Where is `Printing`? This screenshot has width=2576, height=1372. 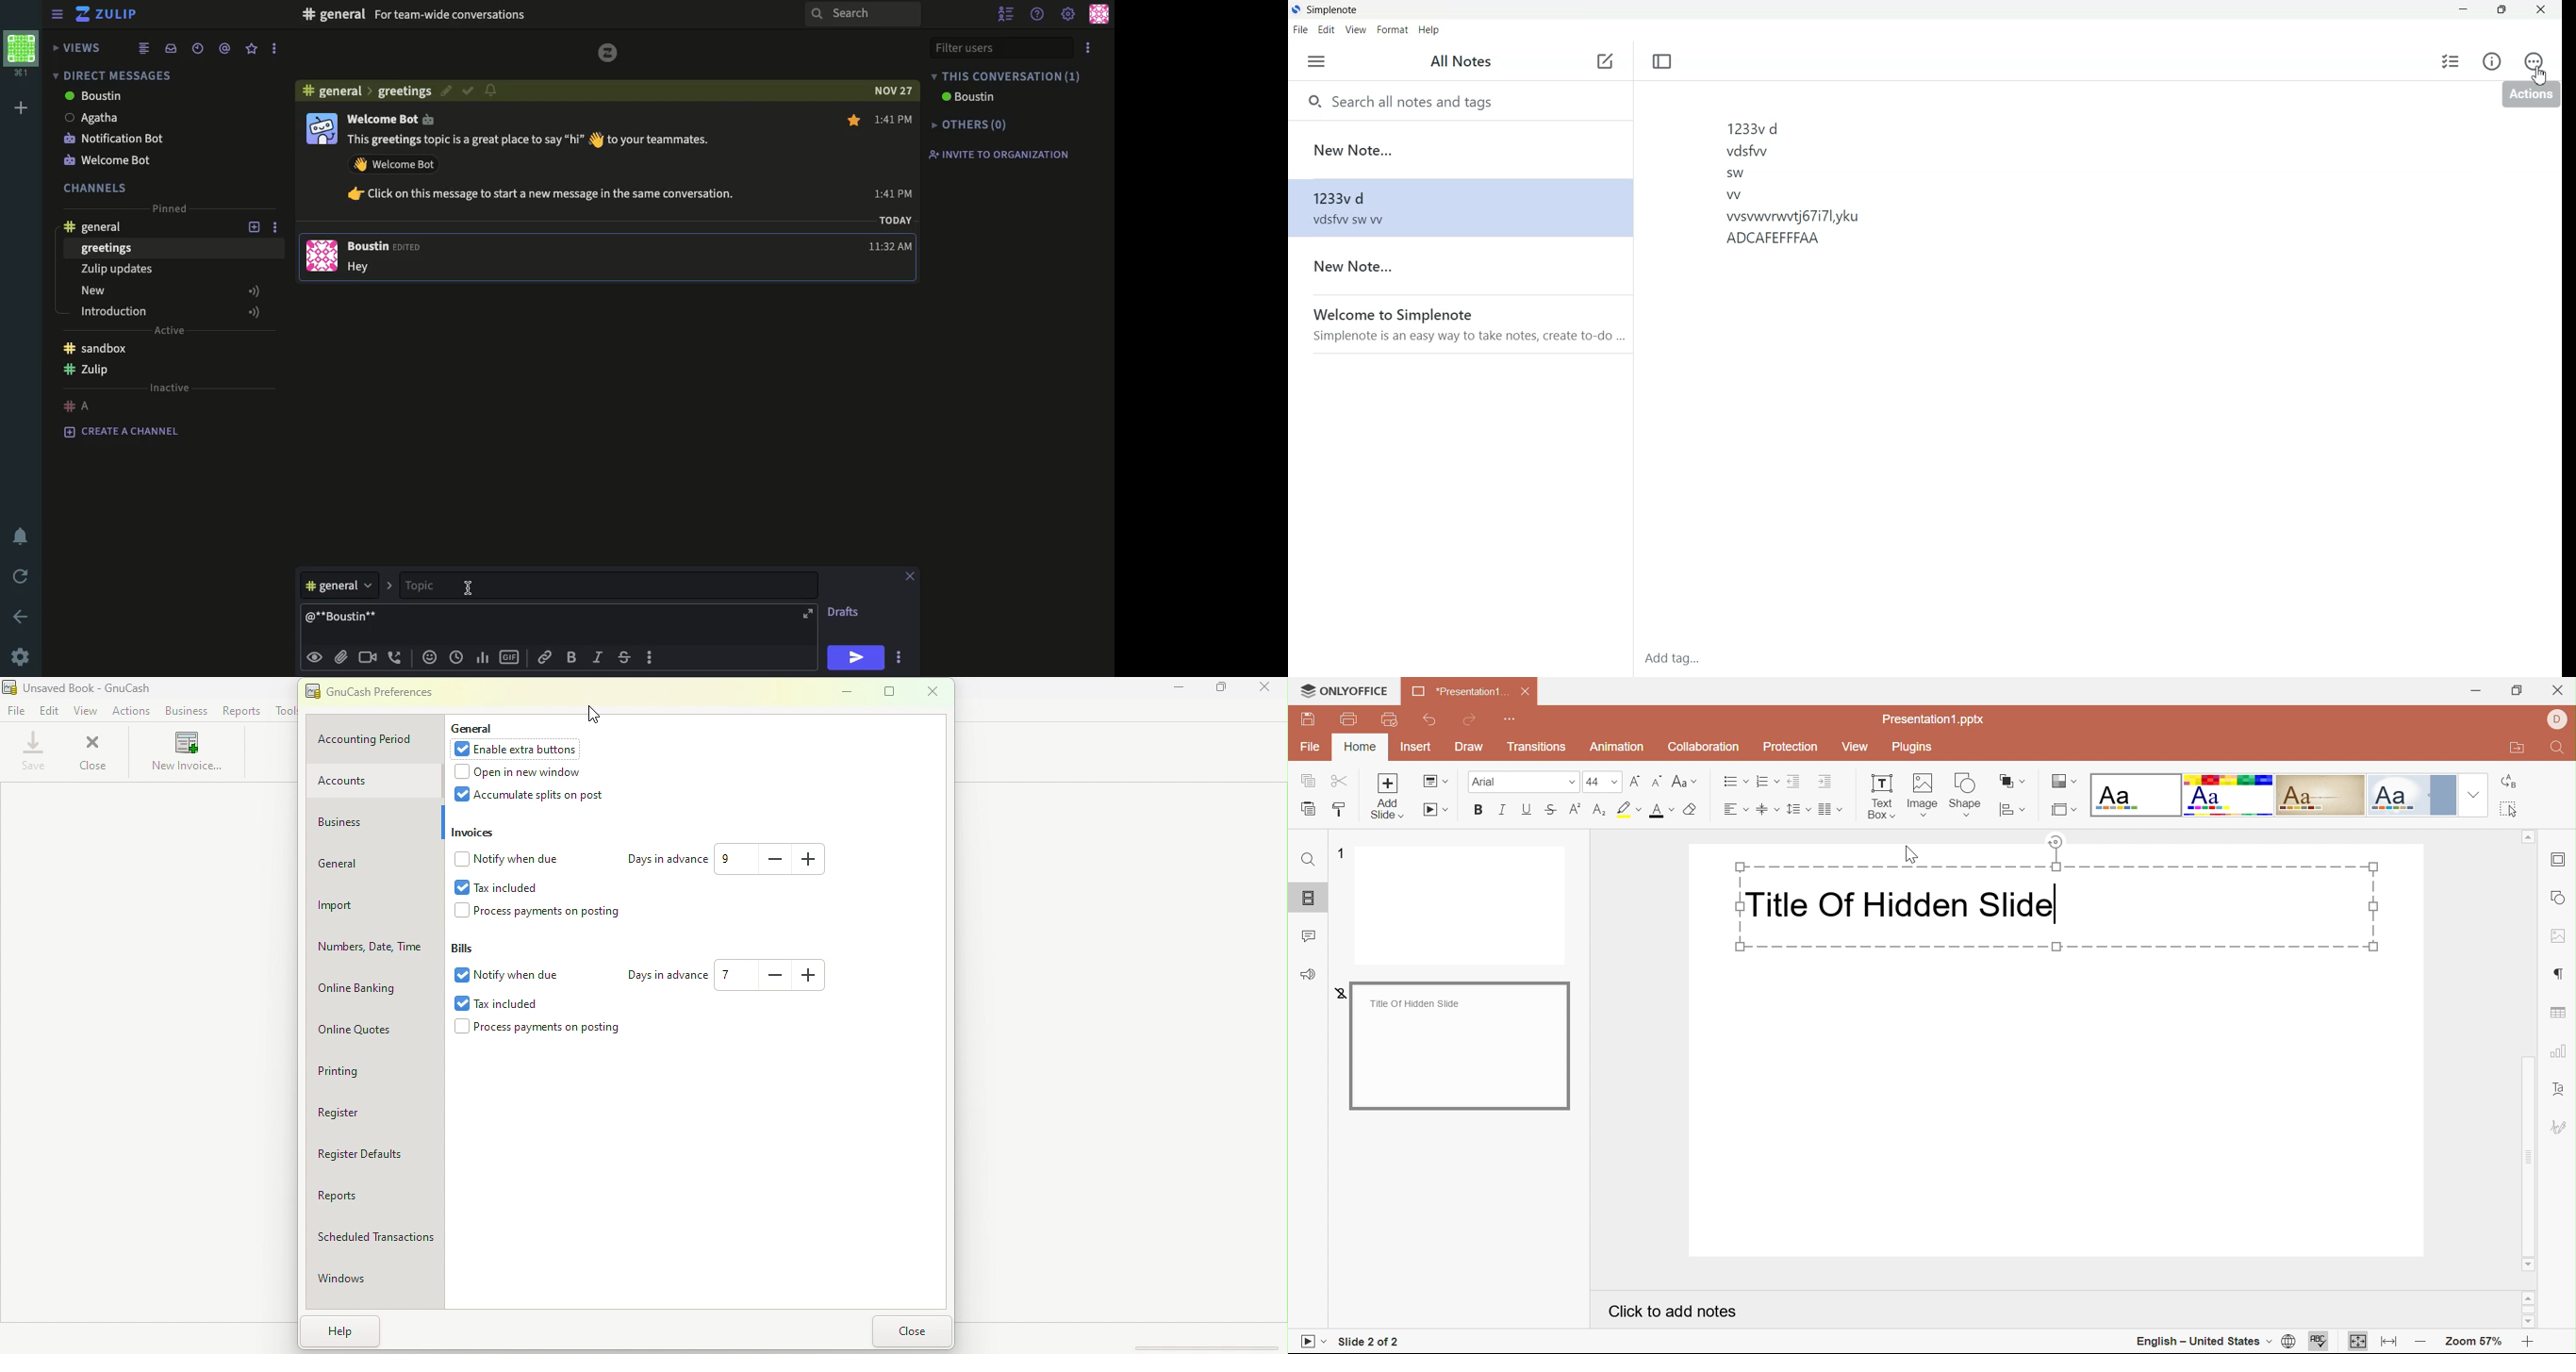 Printing is located at coordinates (377, 1070).